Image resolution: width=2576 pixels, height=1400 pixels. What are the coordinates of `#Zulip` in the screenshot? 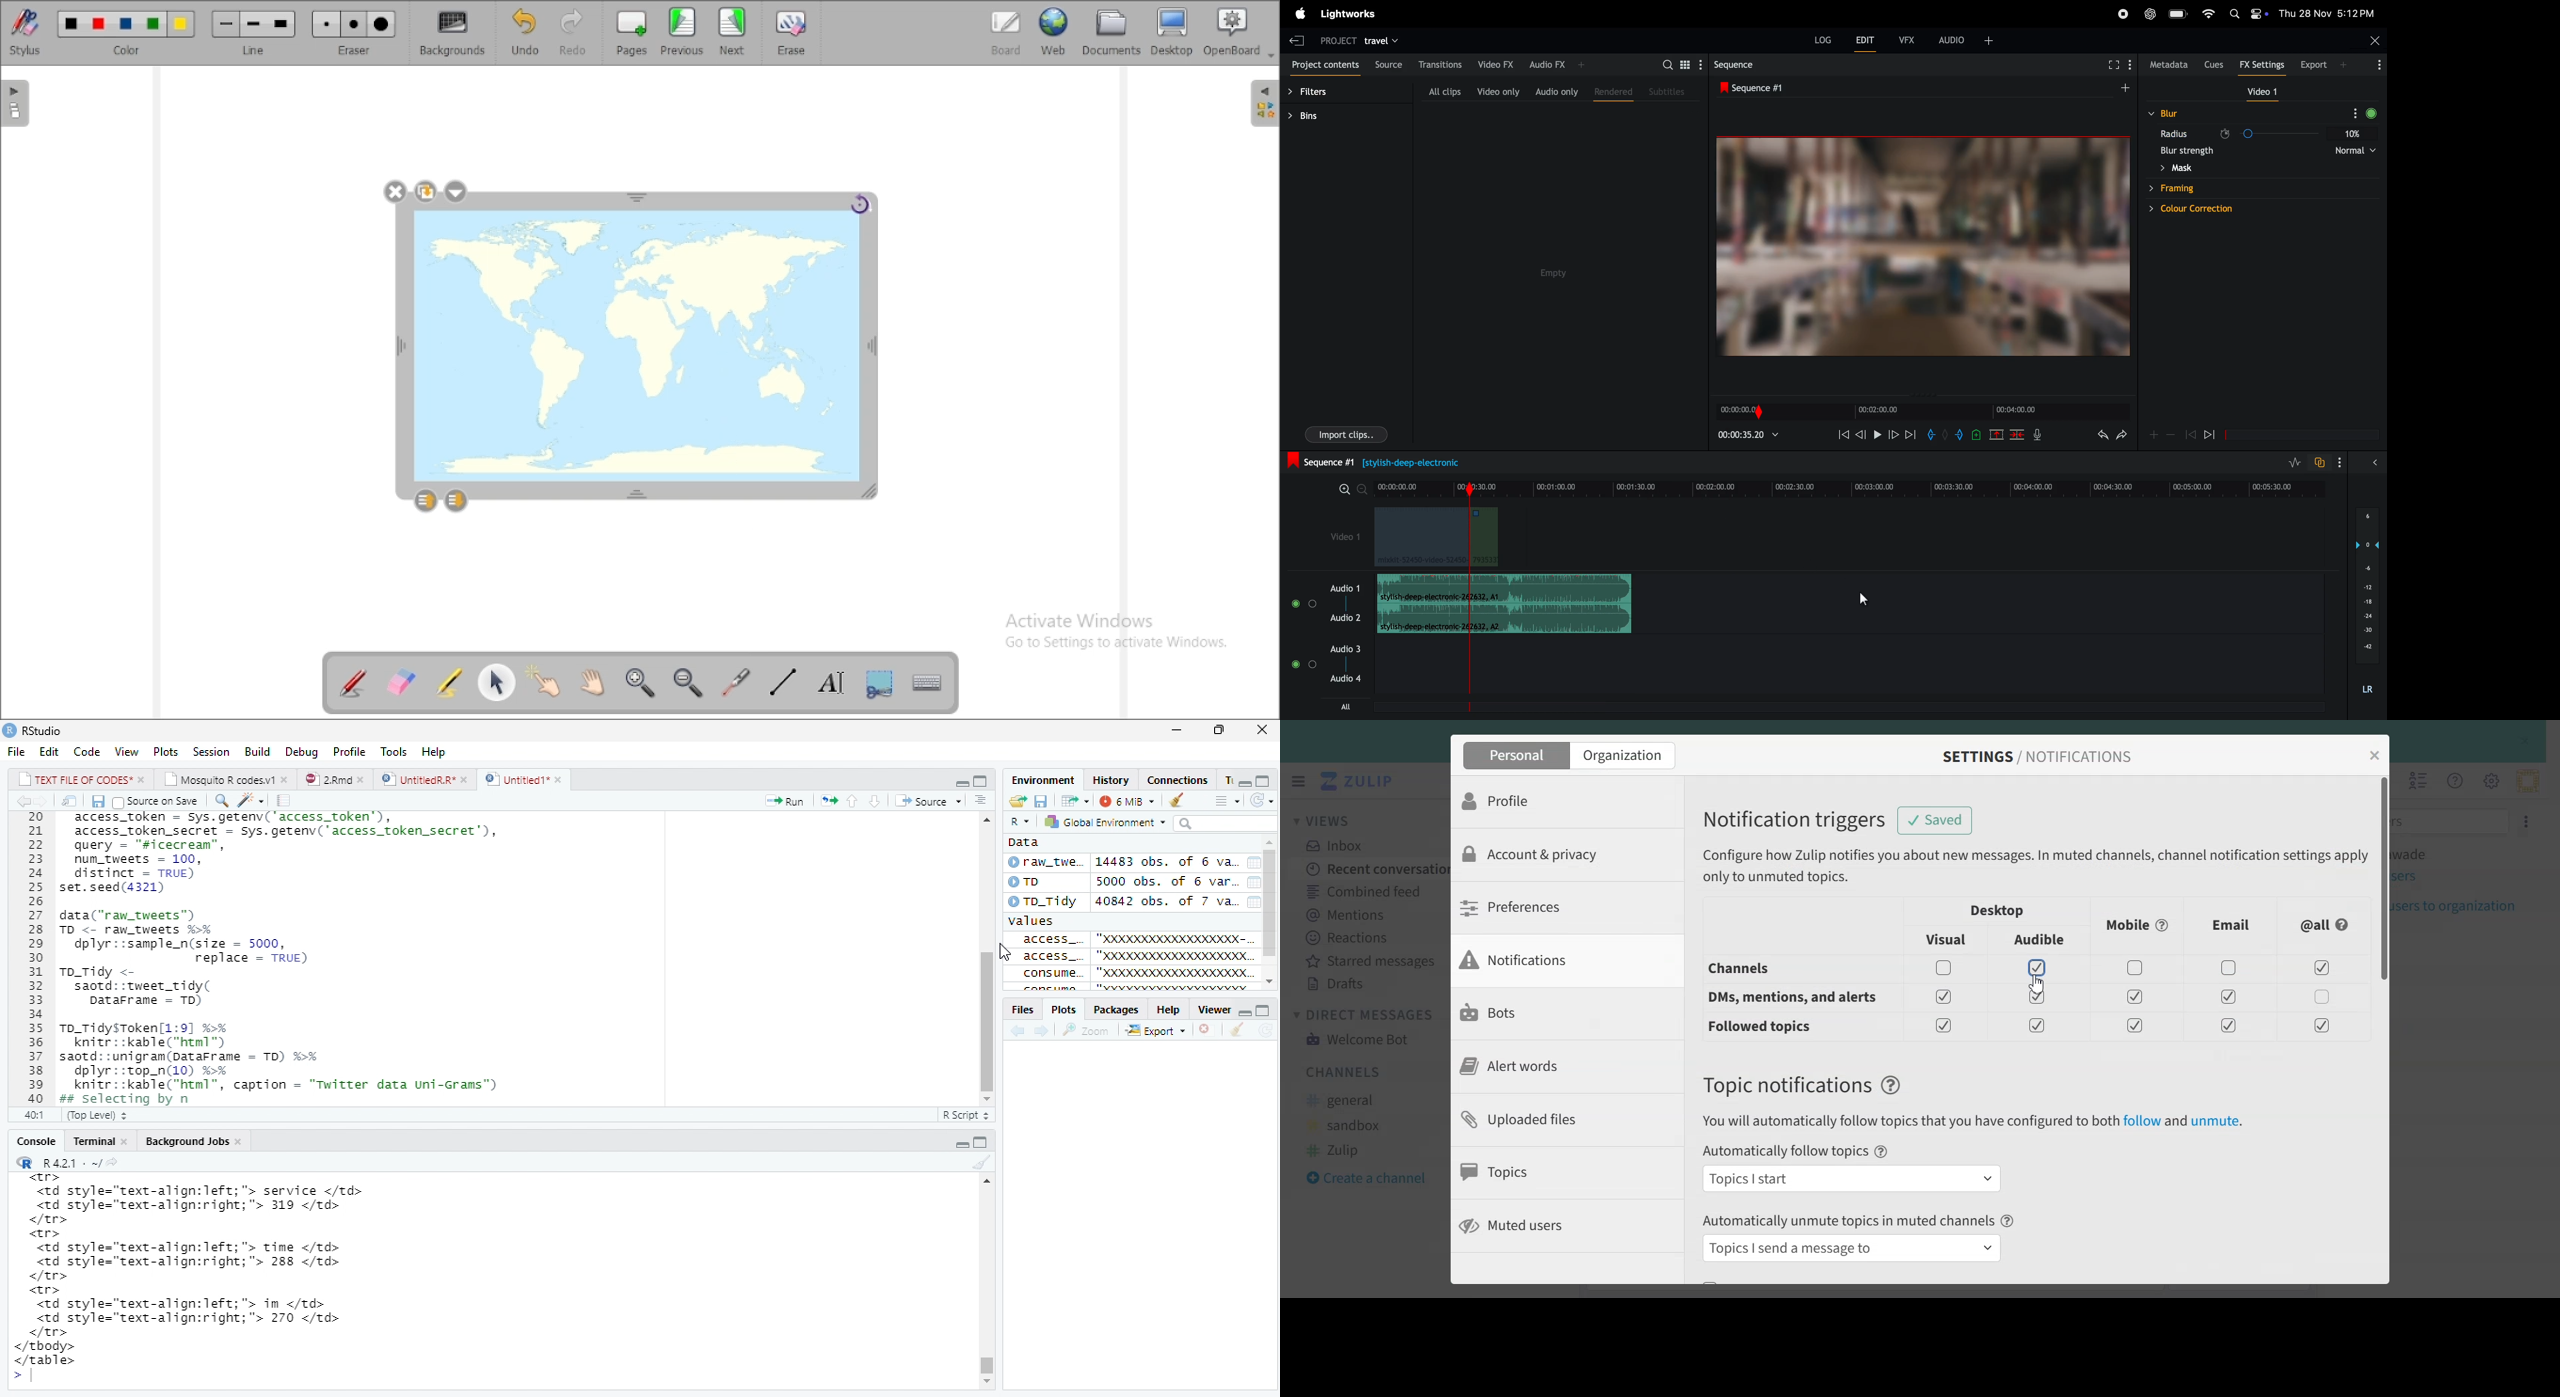 It's located at (1345, 1149).